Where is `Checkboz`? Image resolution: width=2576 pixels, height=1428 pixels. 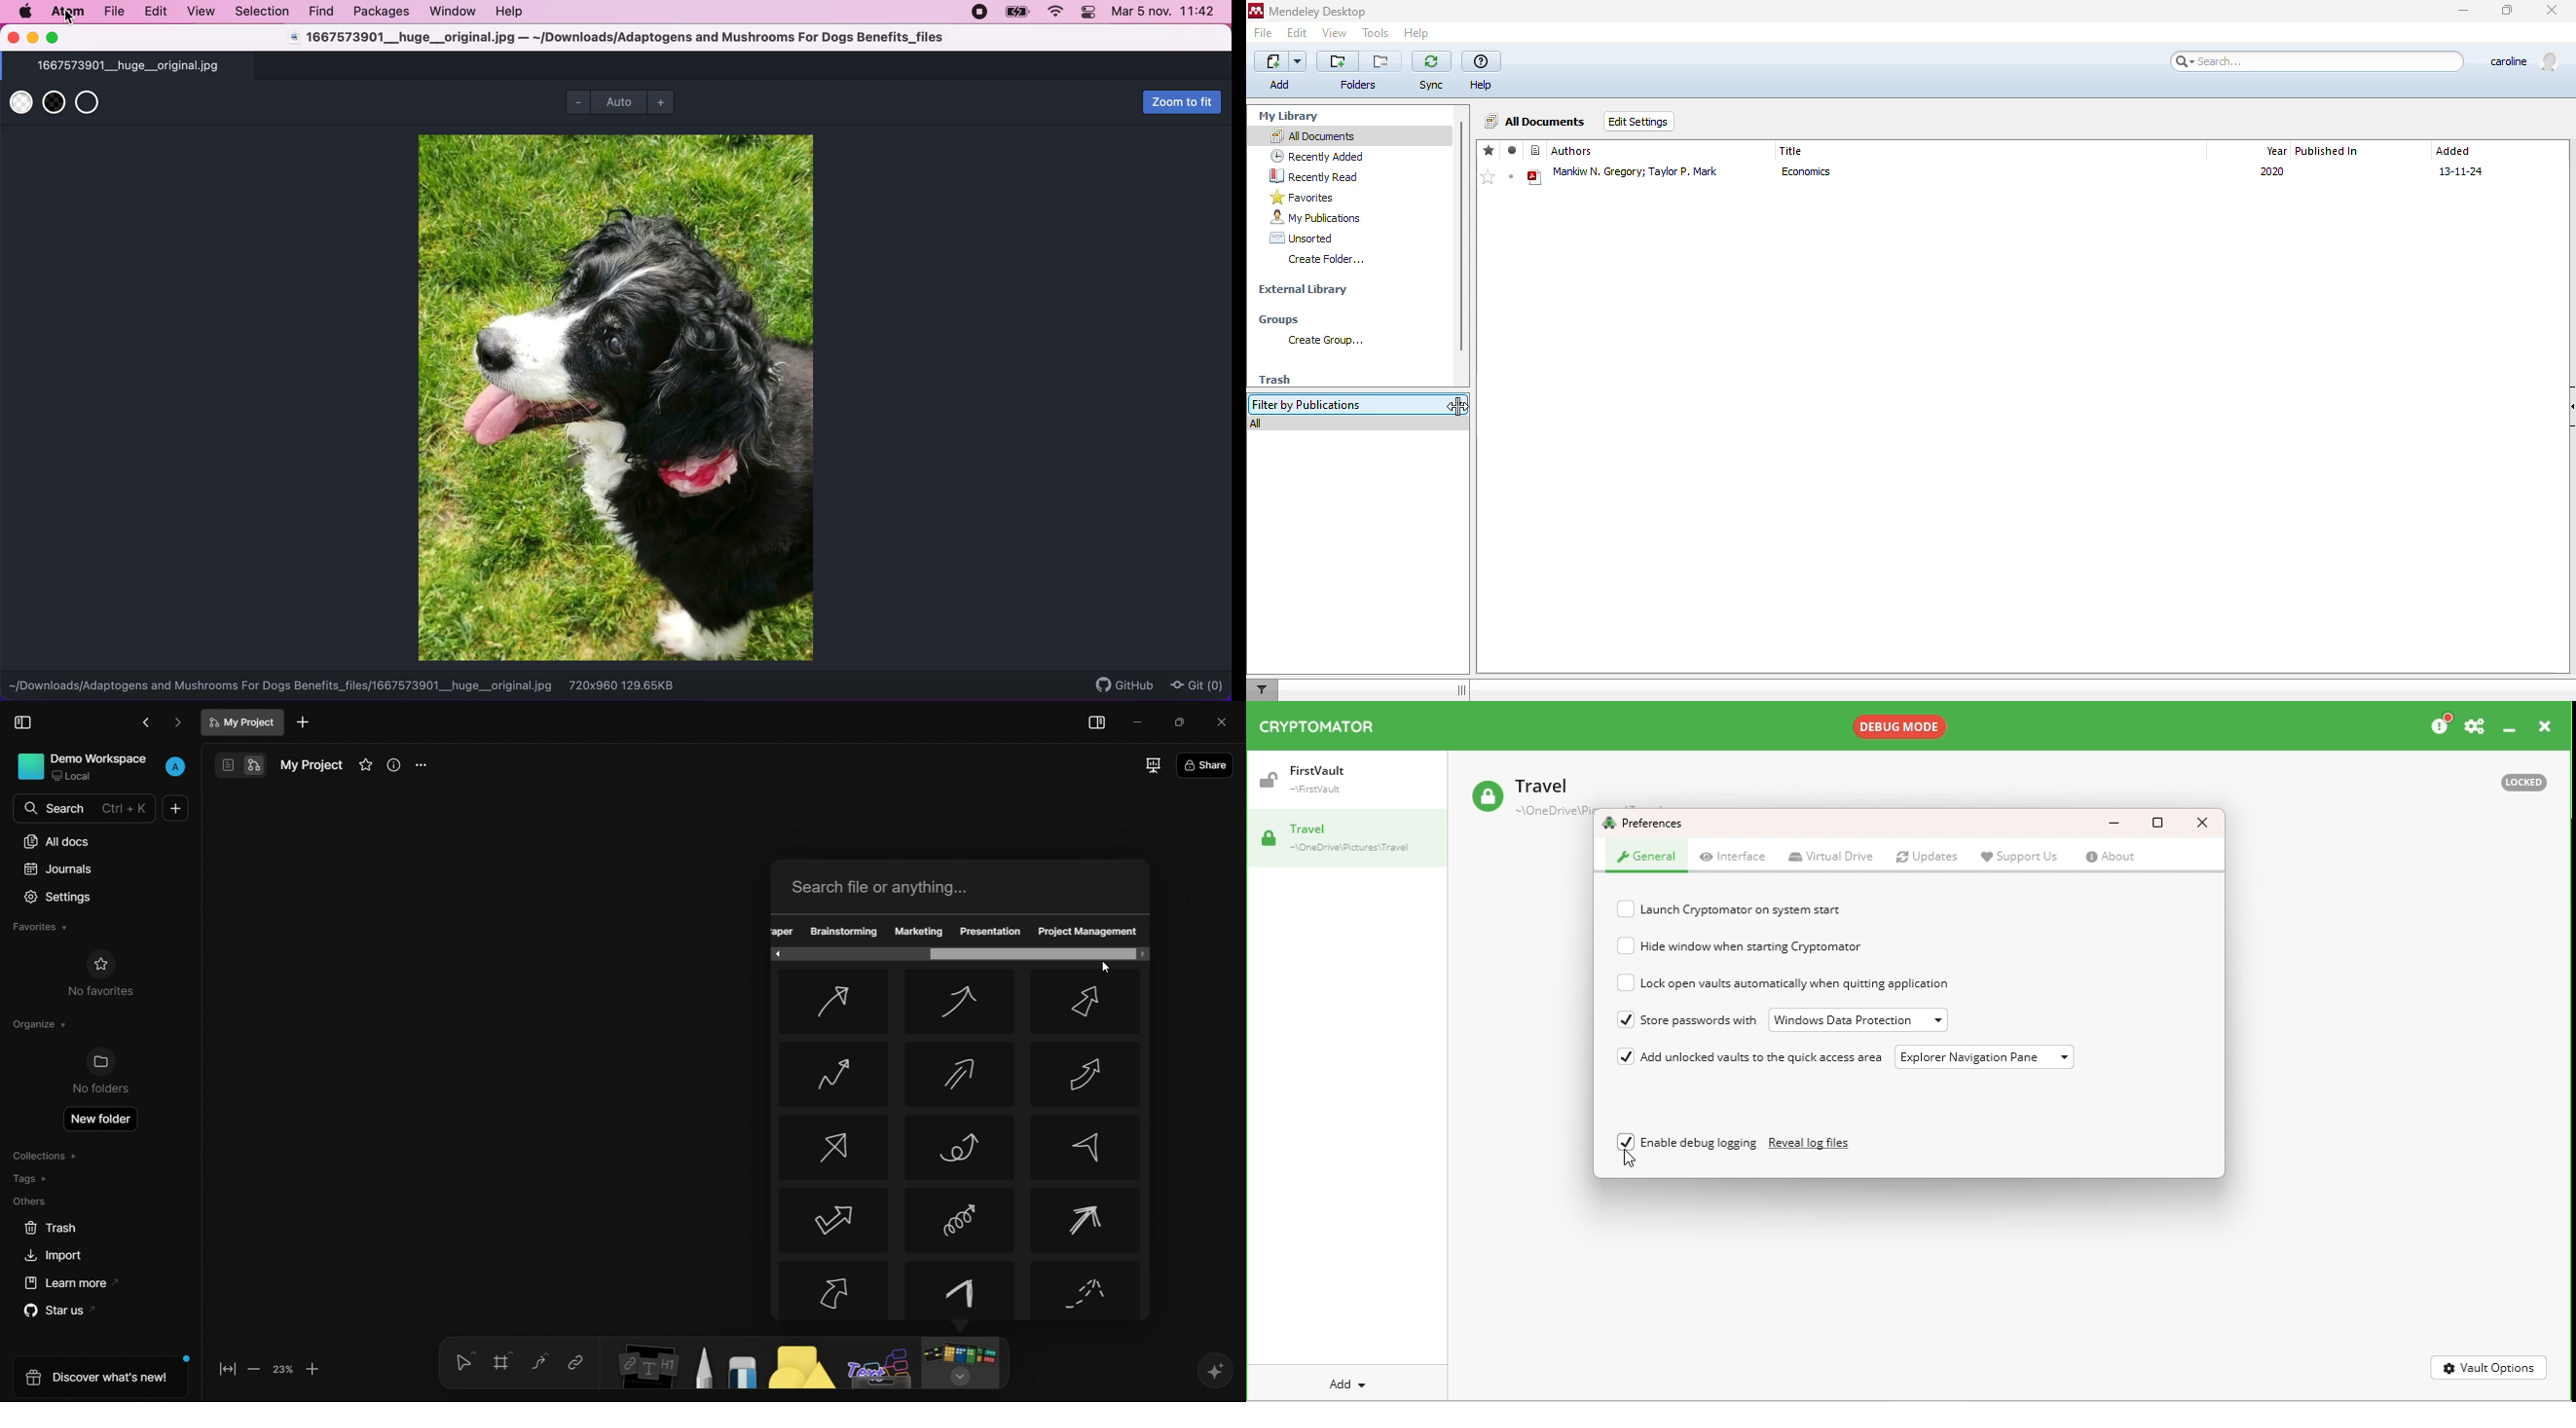
Checkboz is located at coordinates (1627, 983).